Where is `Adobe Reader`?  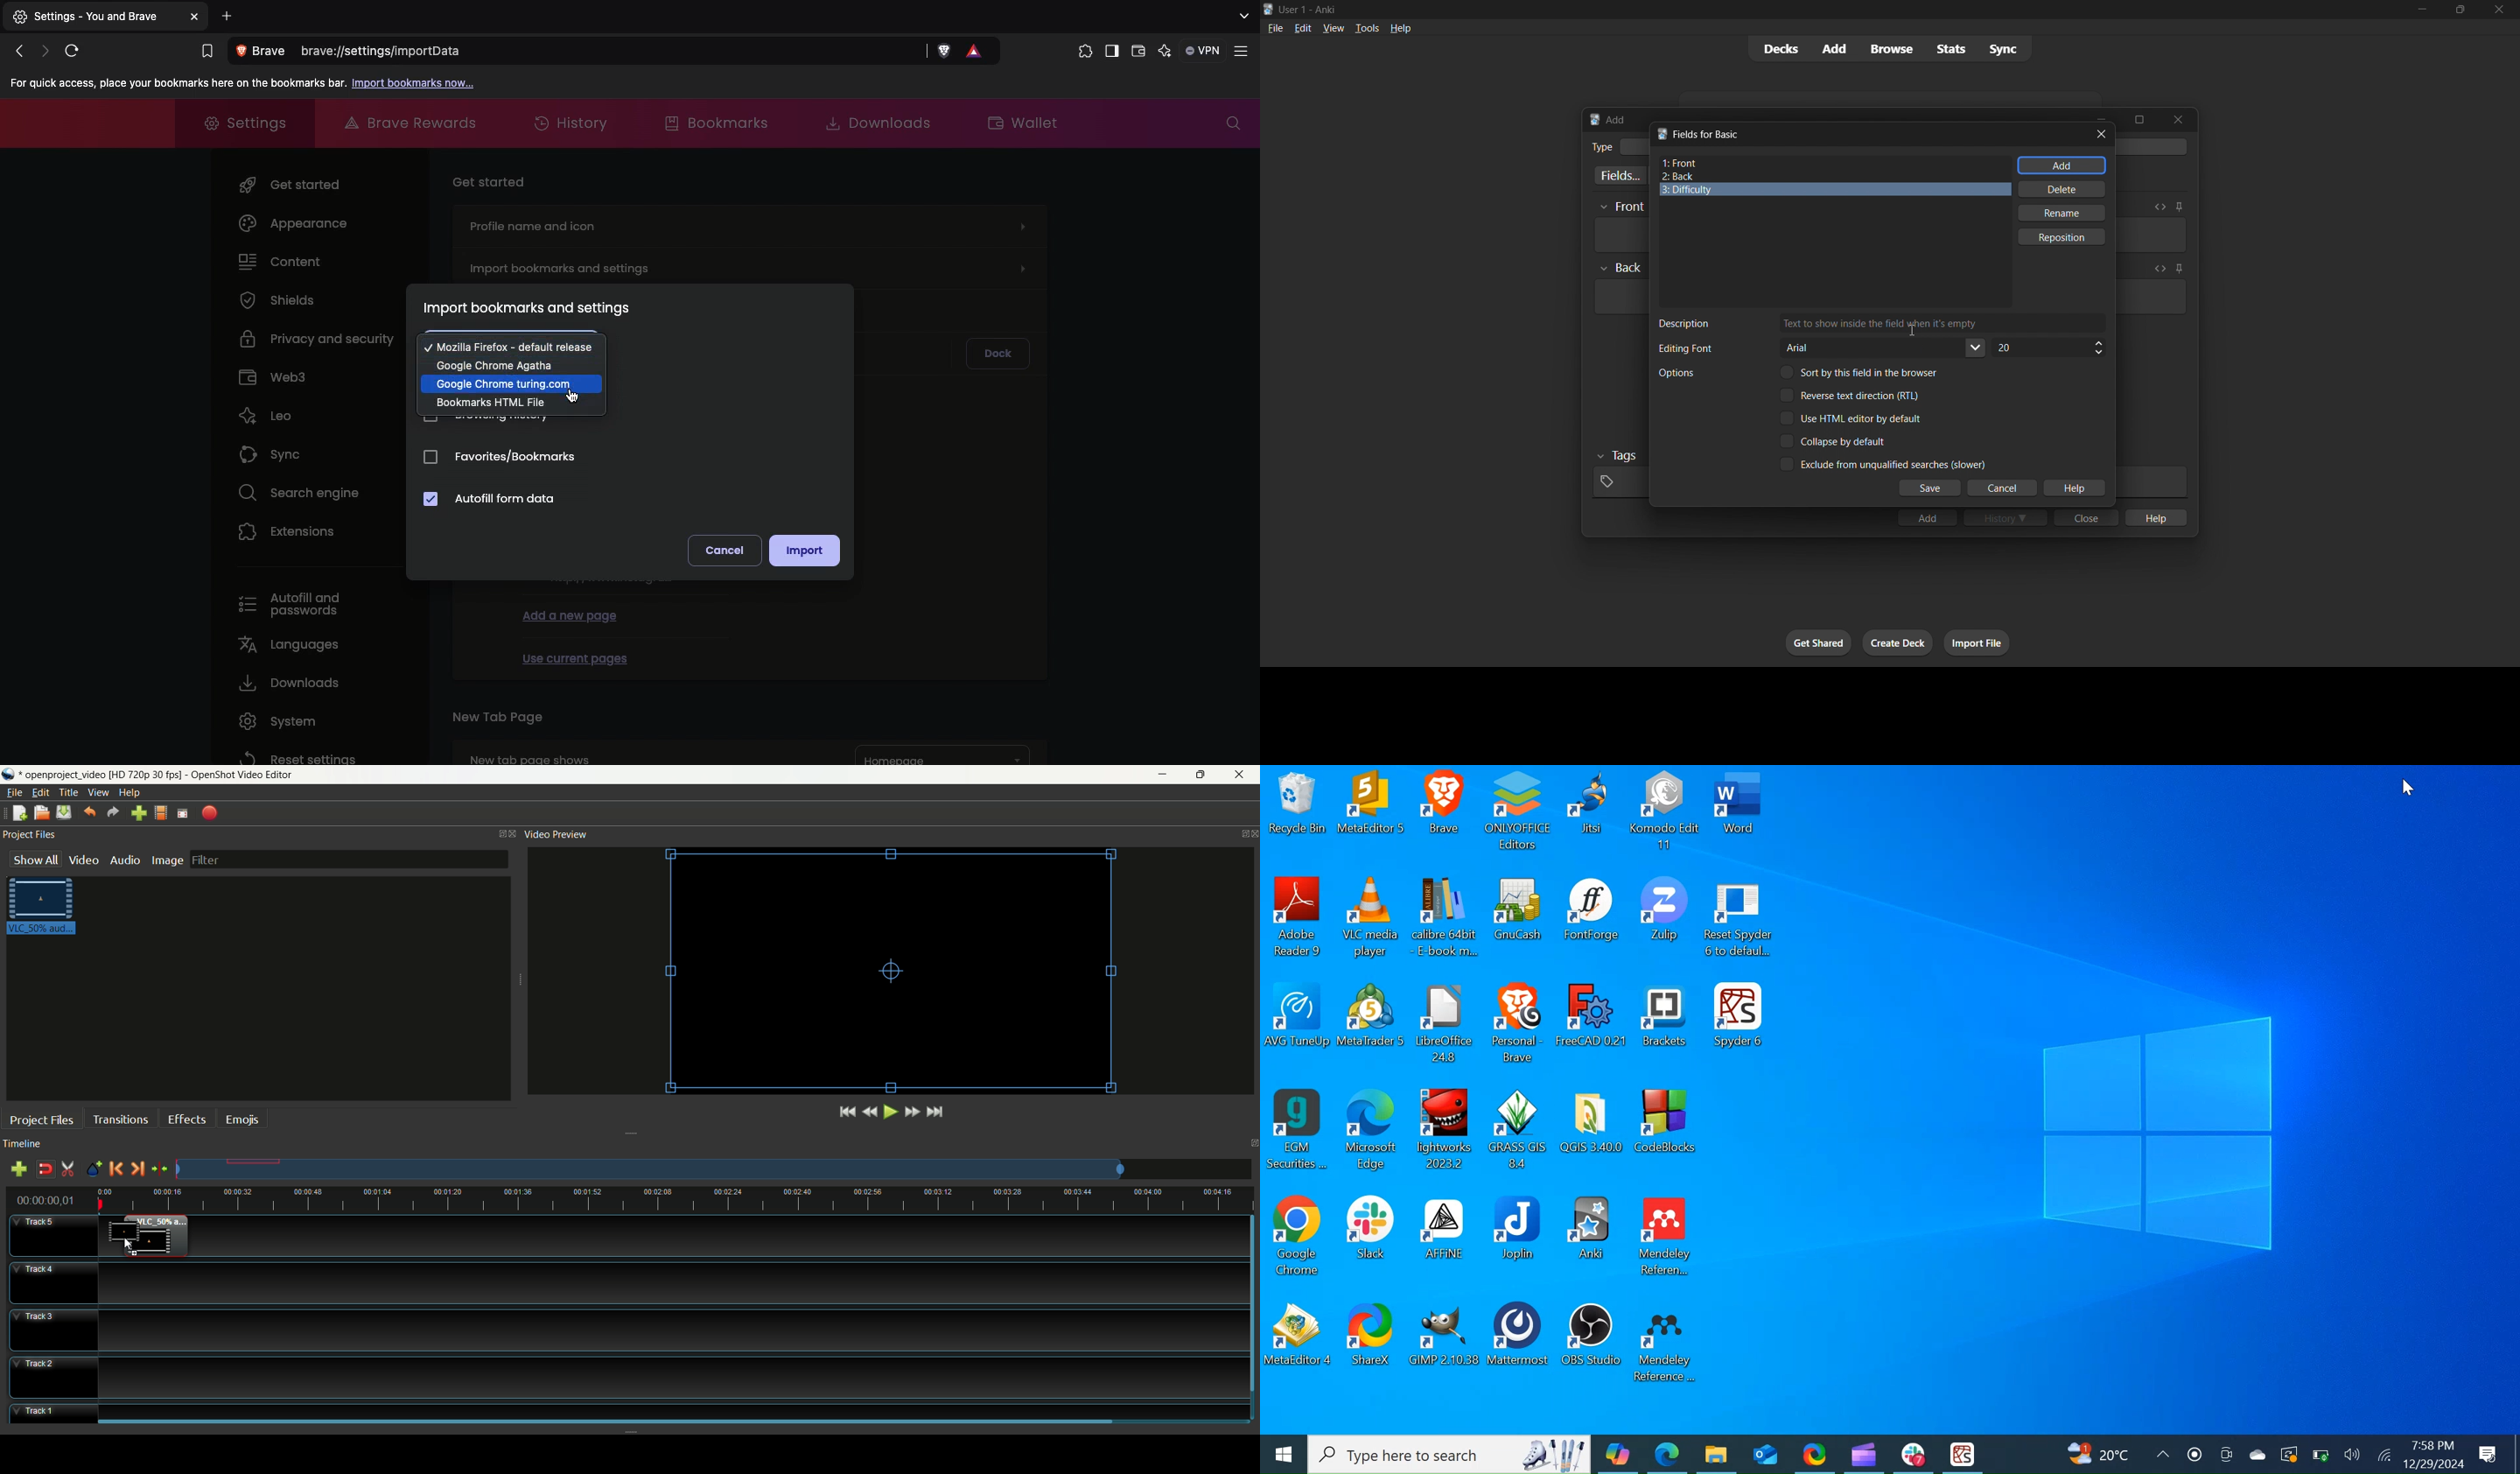
Adobe Reader is located at coordinates (1297, 919).